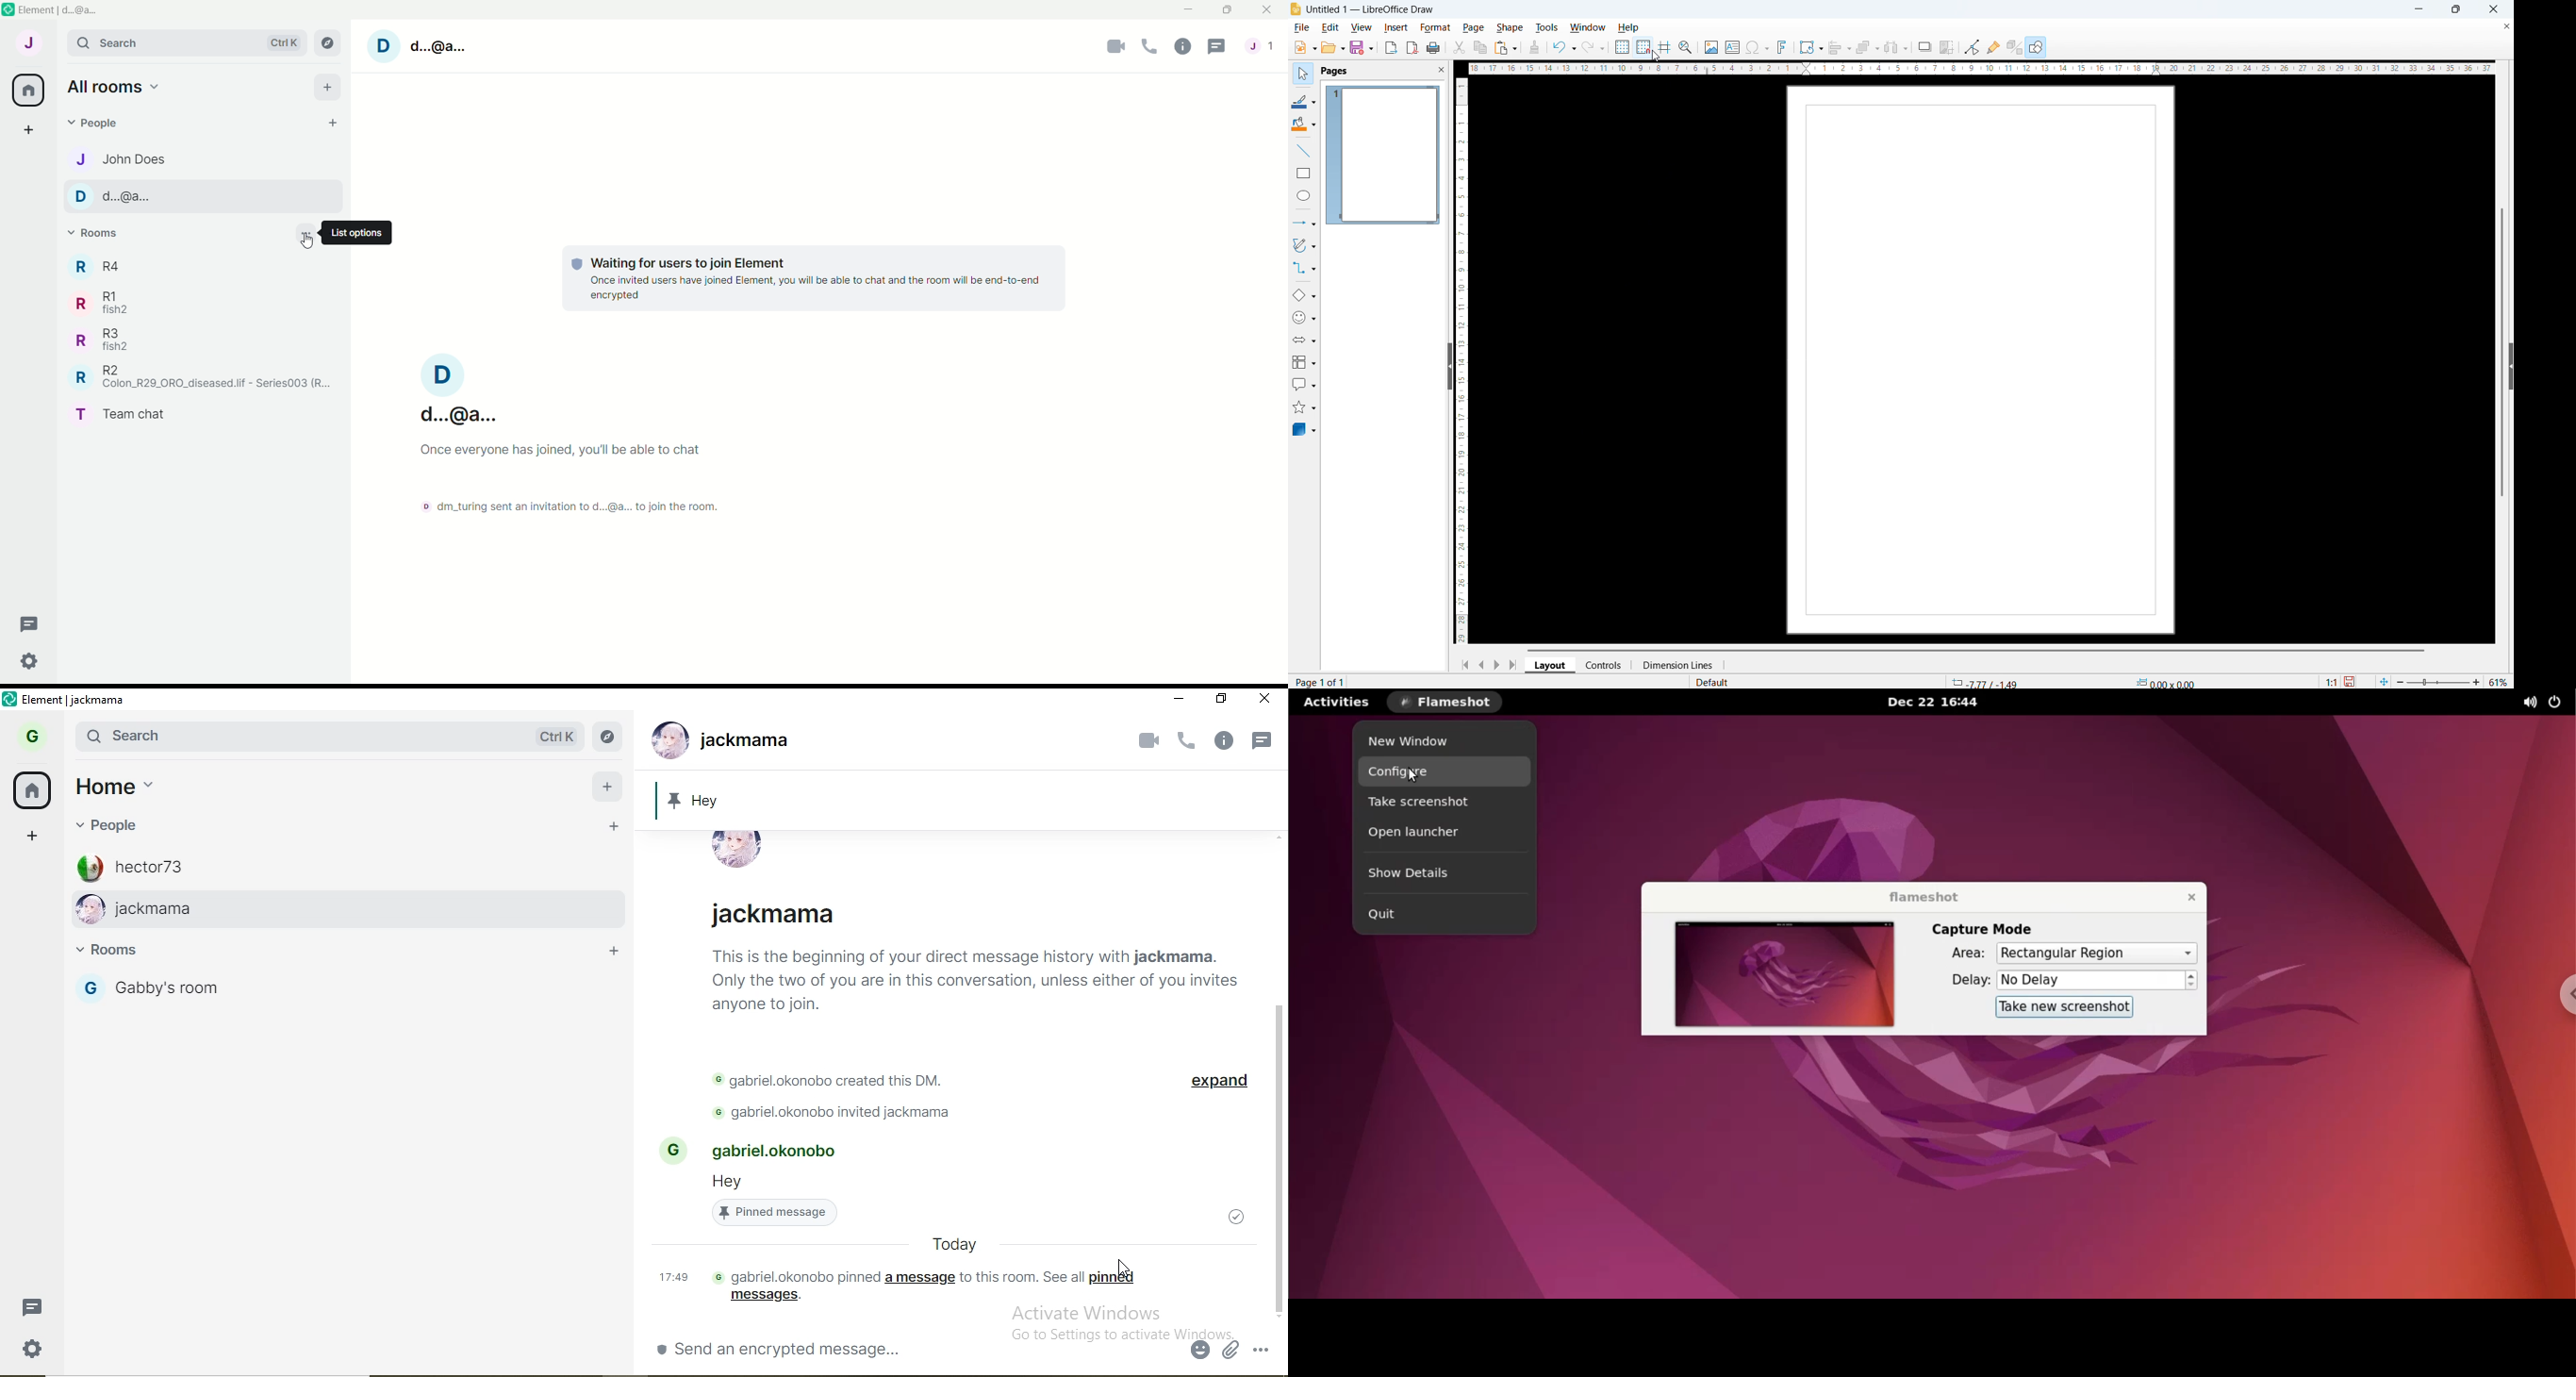  What do you see at coordinates (8, 9) in the screenshot?
I see `Element icon` at bounding box center [8, 9].